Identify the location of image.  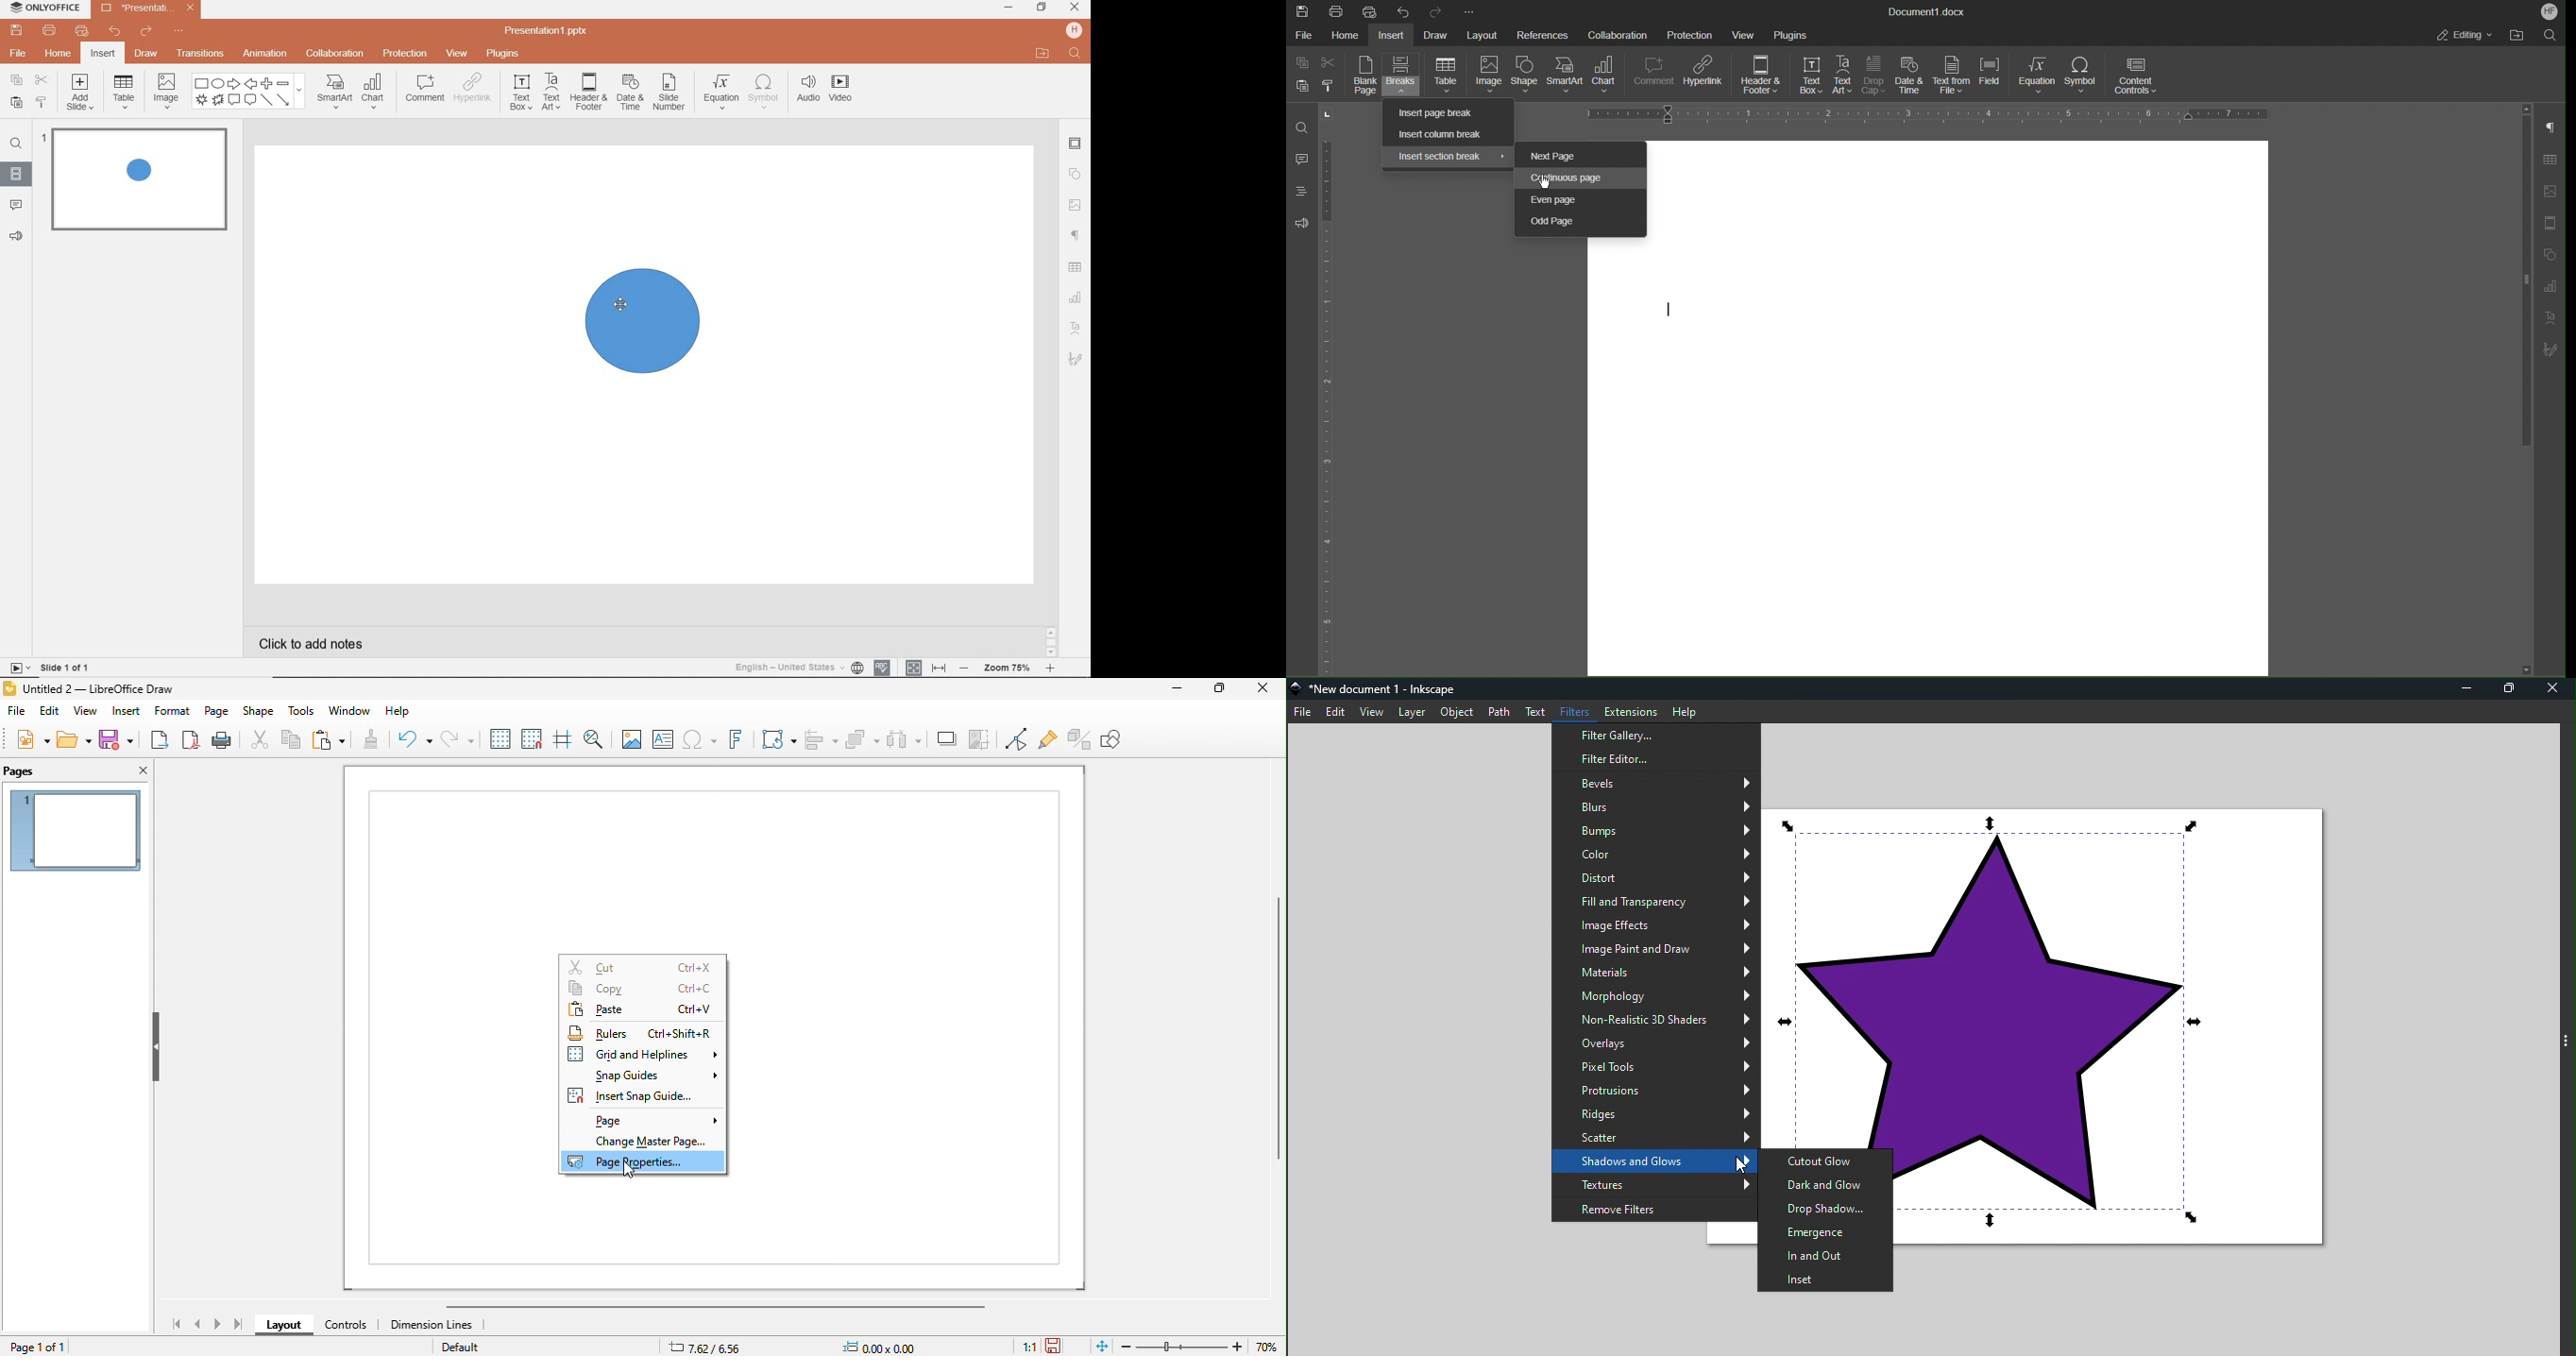
(166, 94).